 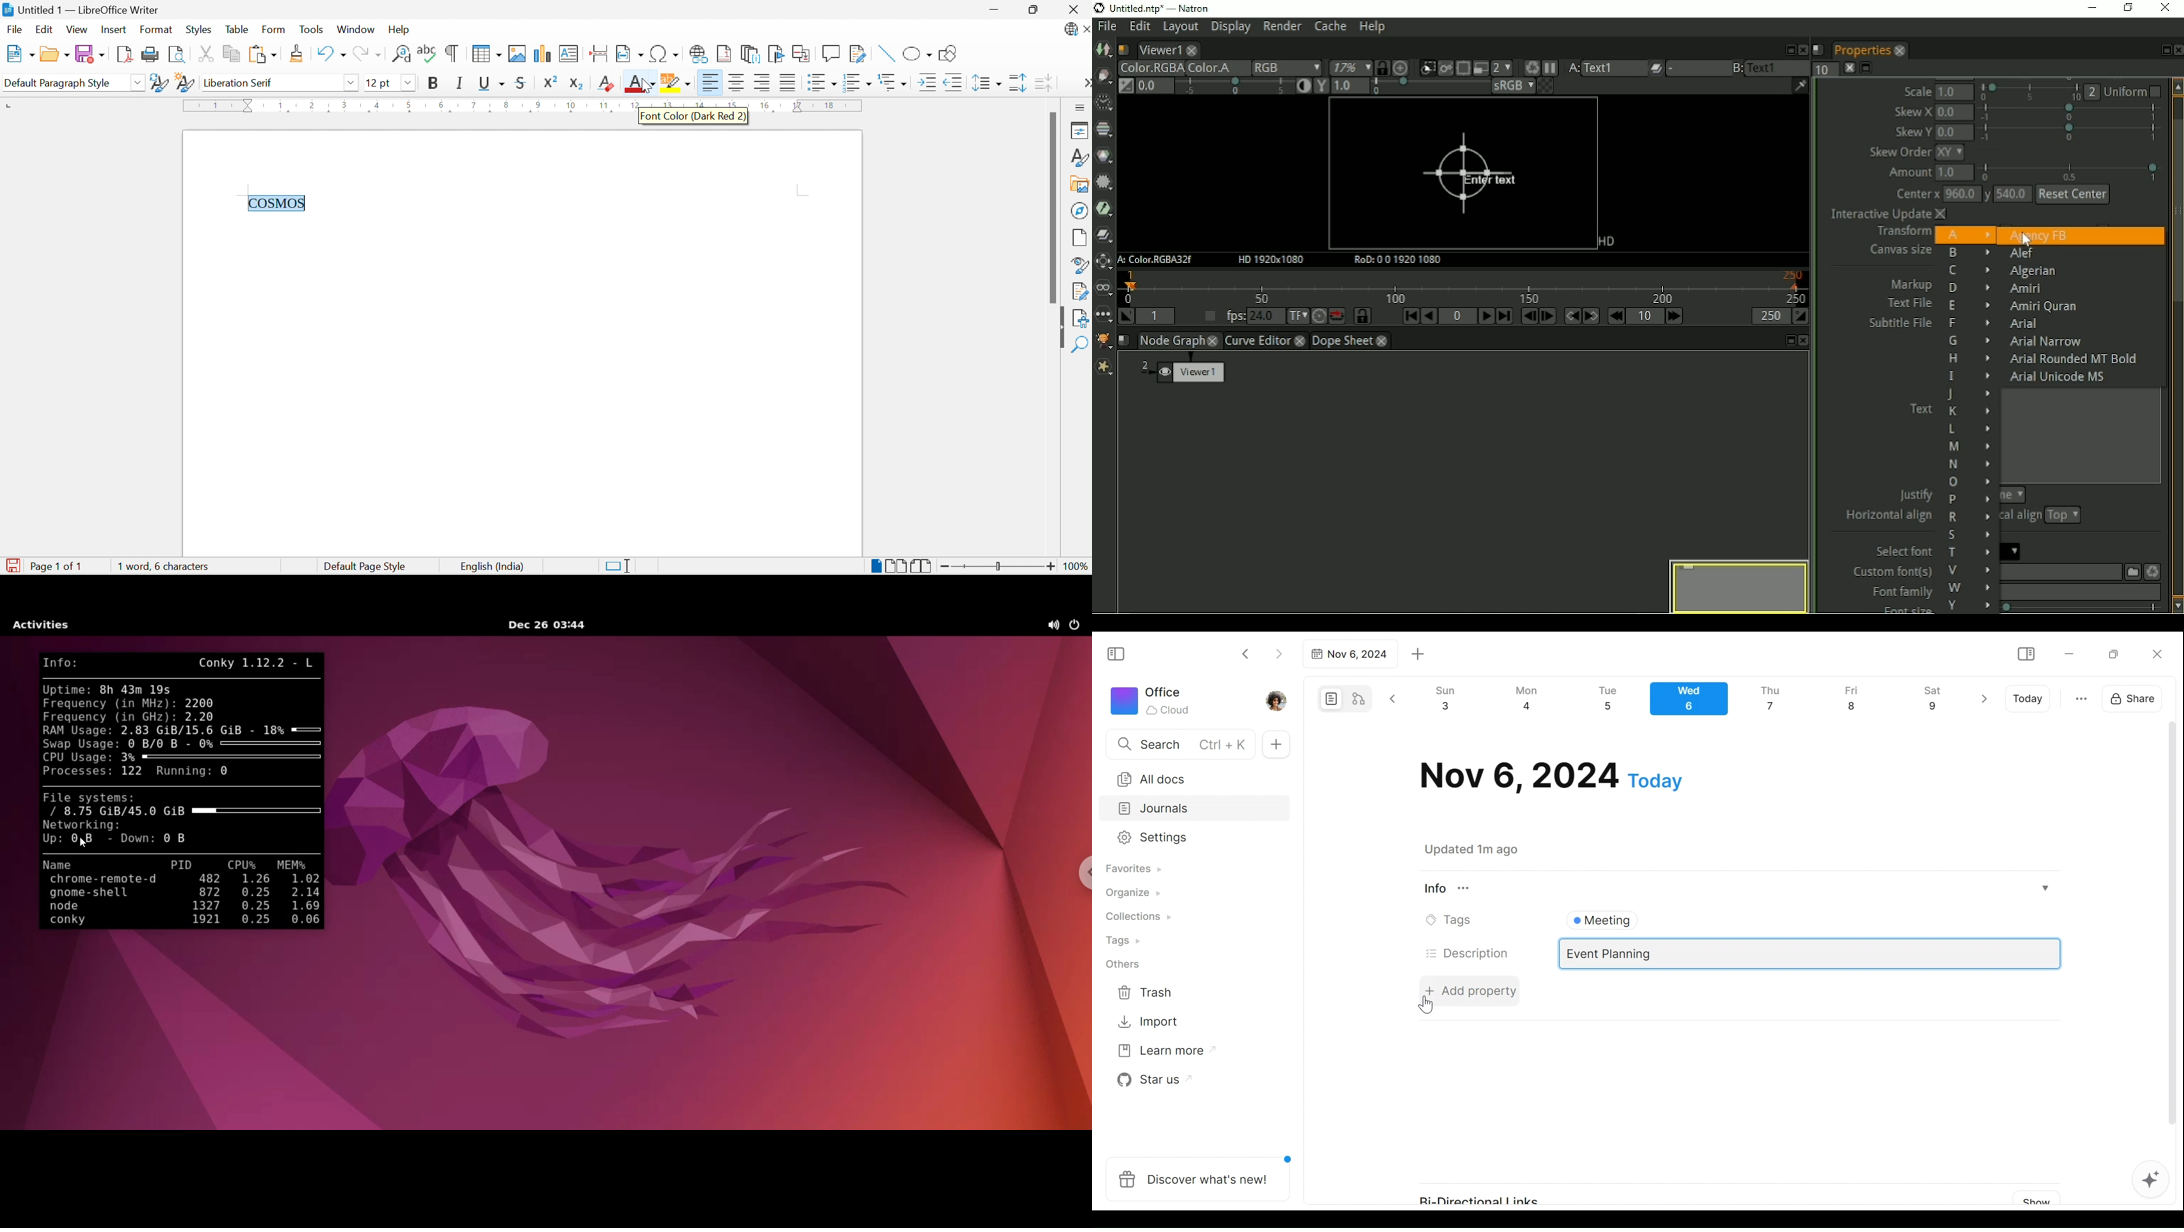 What do you see at coordinates (1427, 1005) in the screenshot?
I see `cursor` at bounding box center [1427, 1005].